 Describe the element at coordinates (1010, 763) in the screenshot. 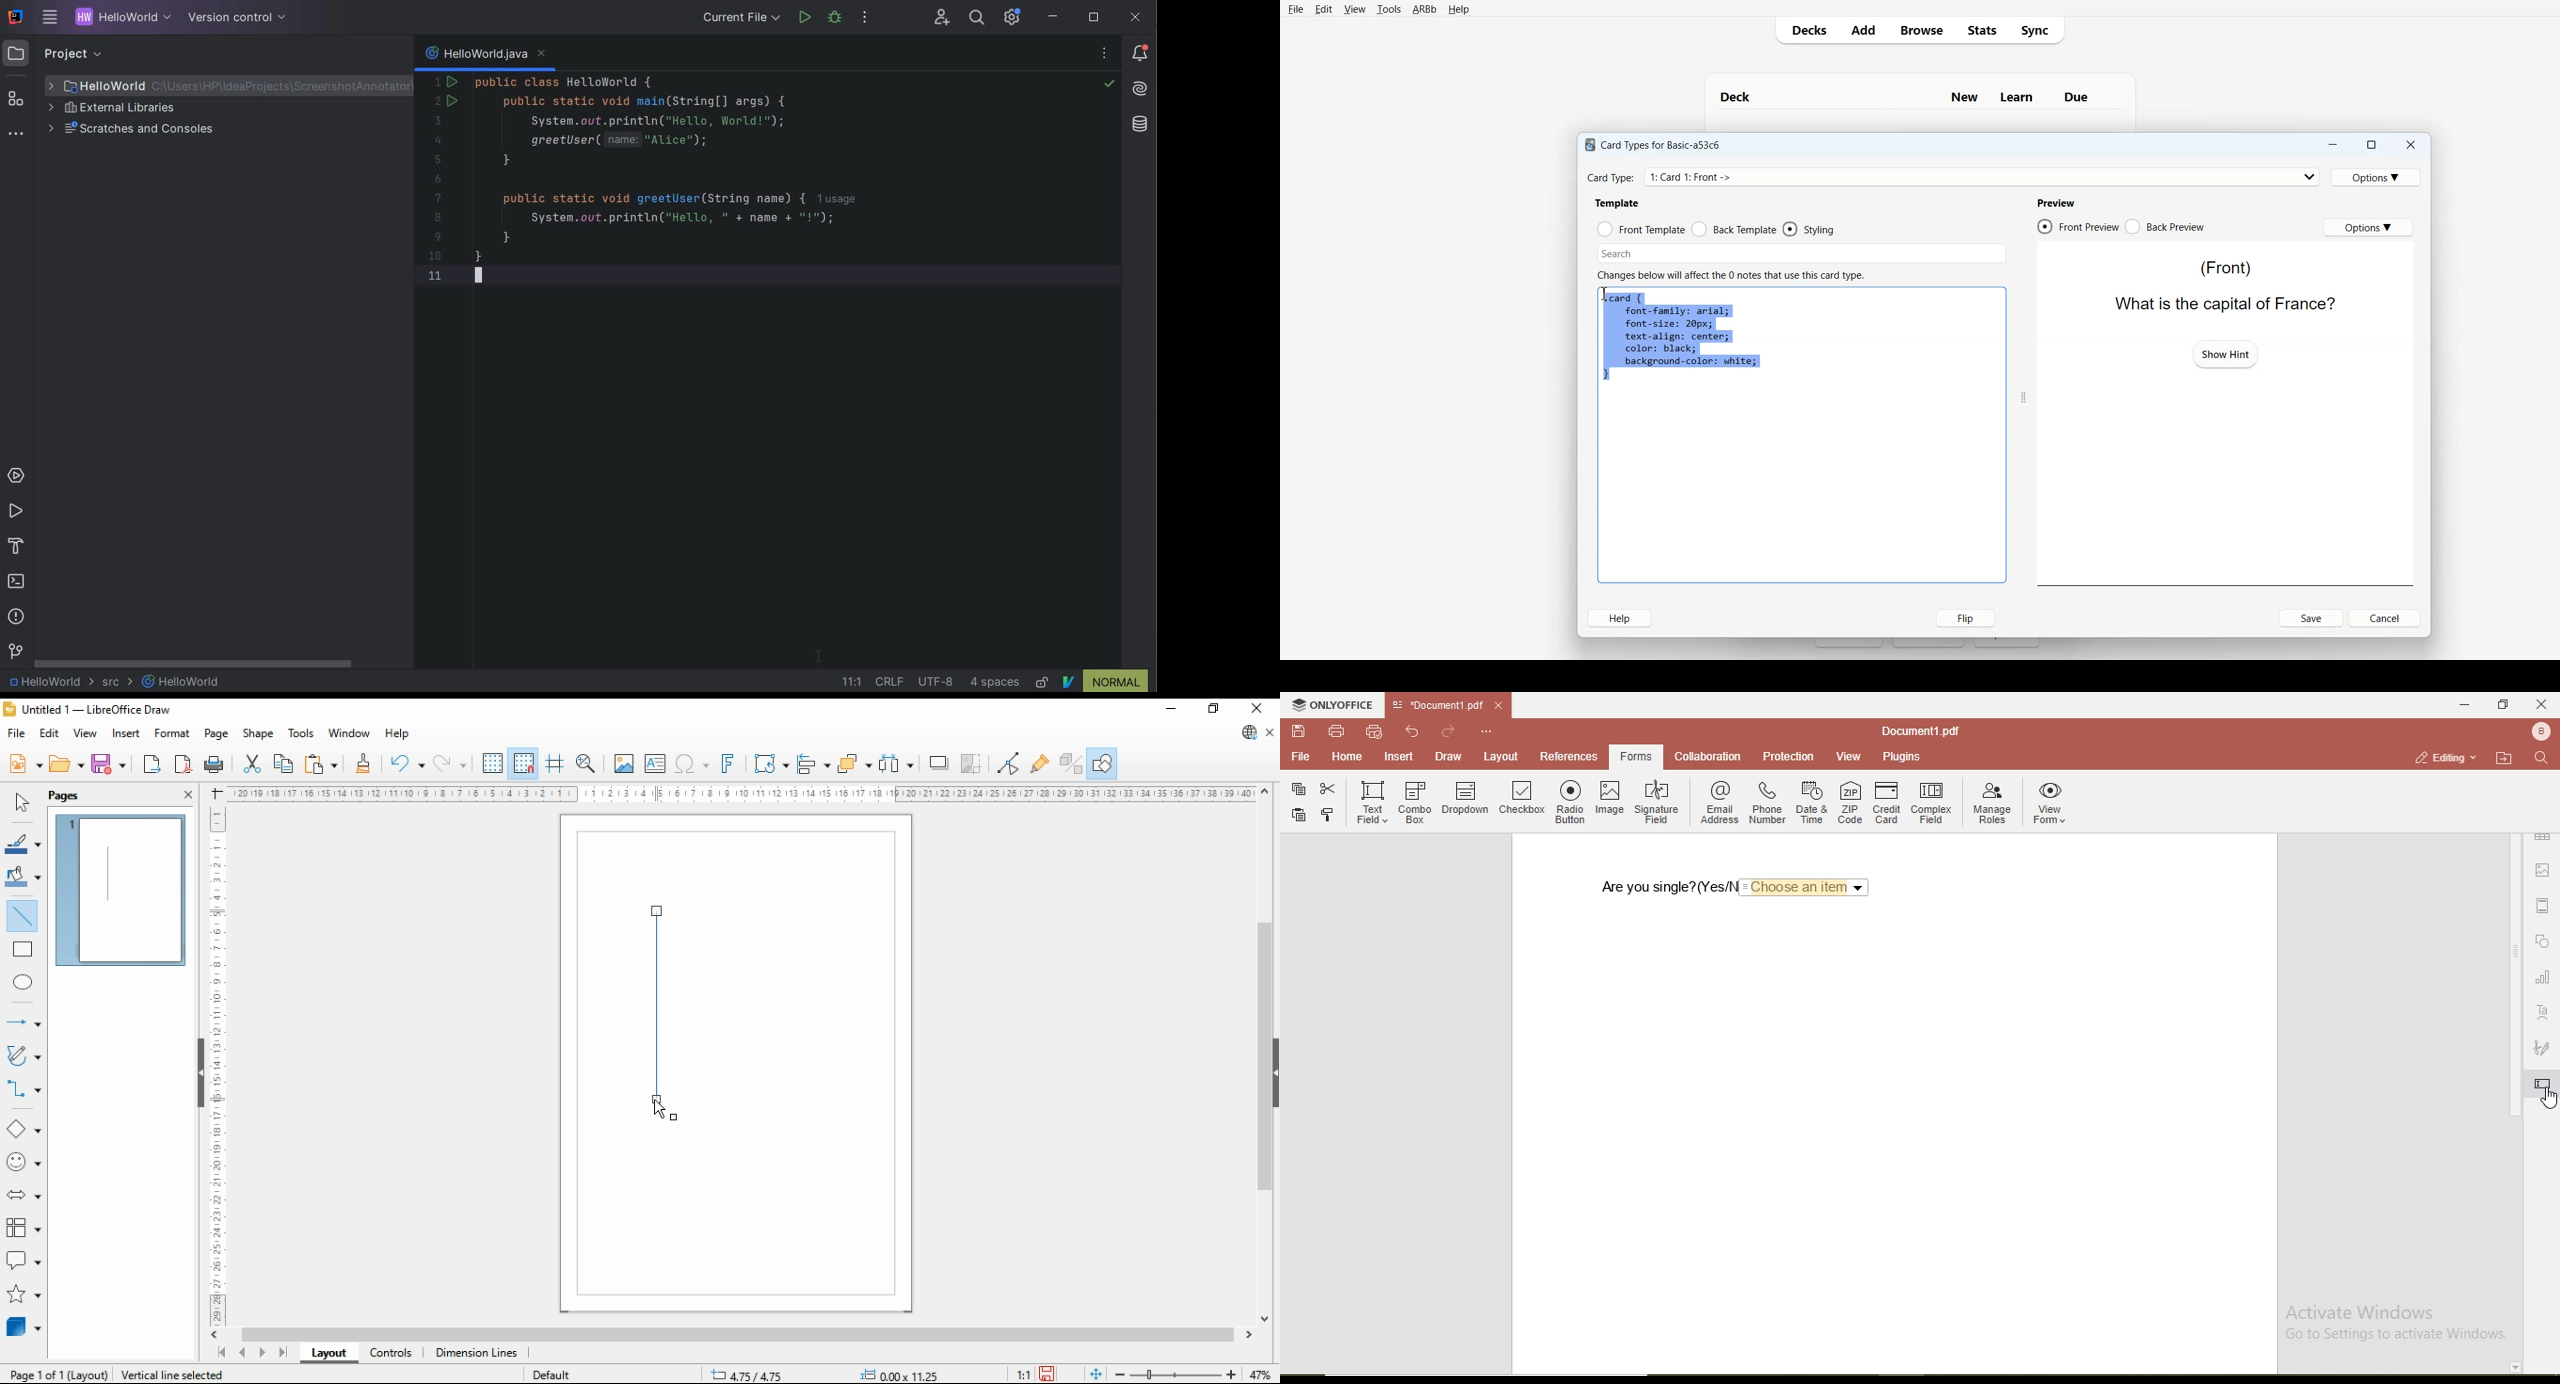

I see `toggle point edit mode` at that location.